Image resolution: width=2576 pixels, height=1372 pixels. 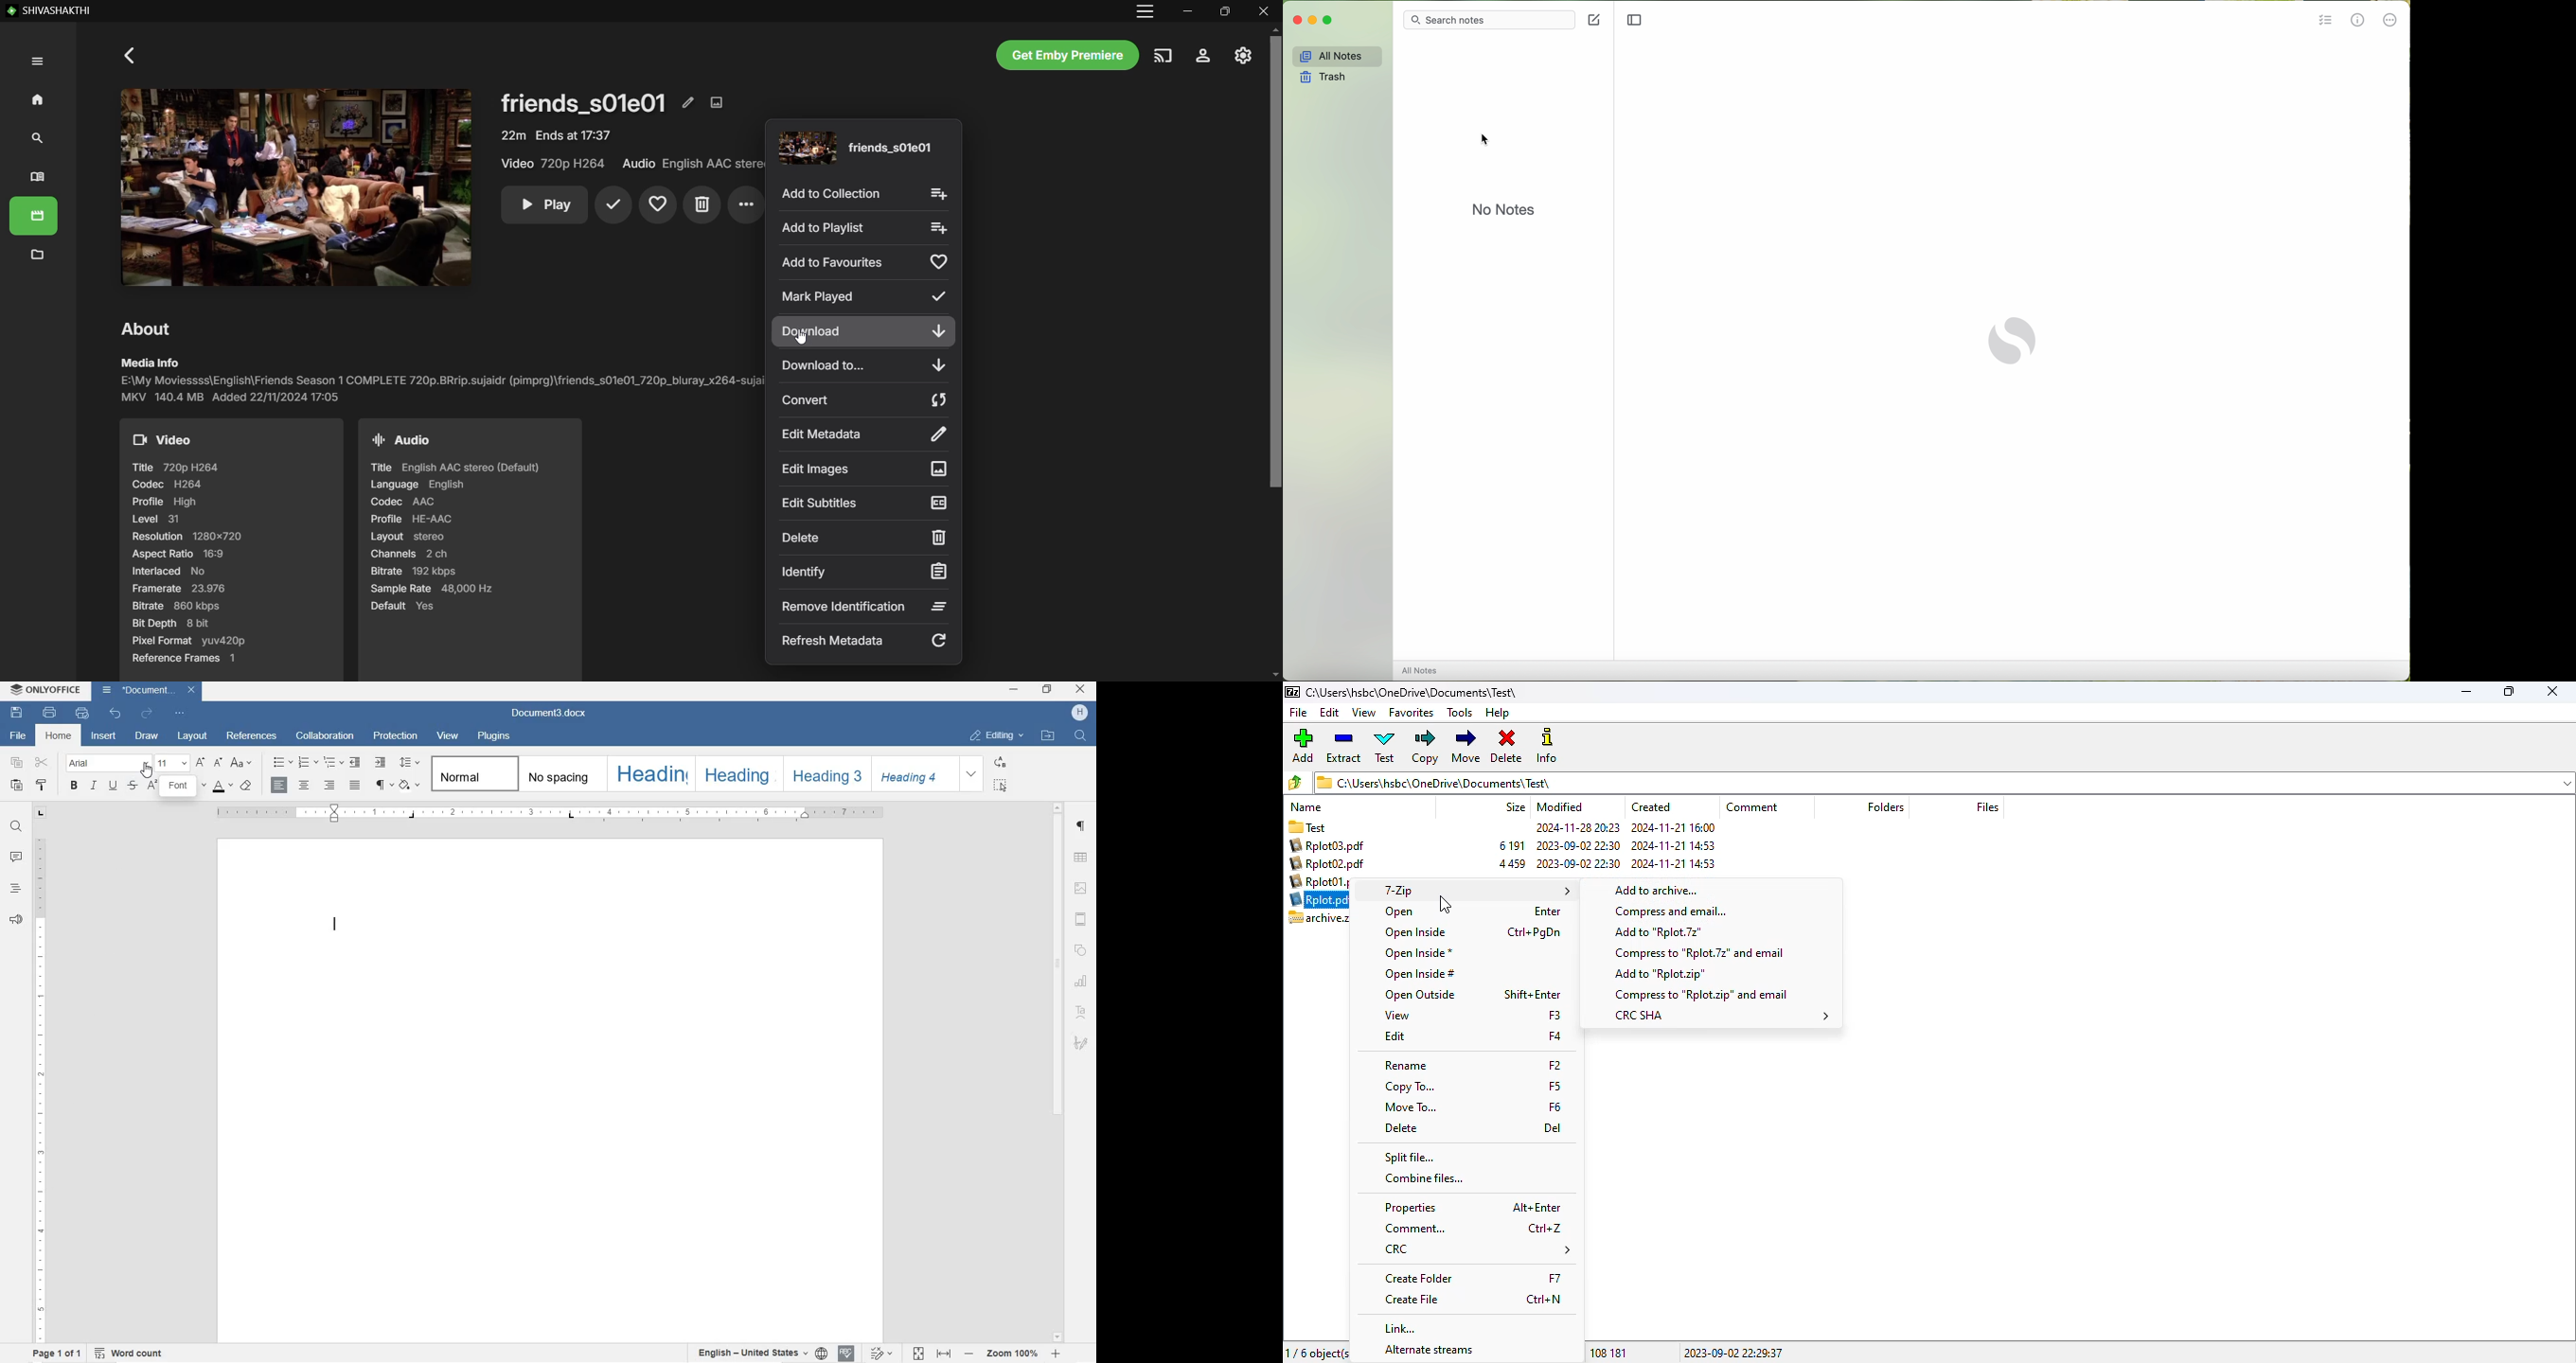 I want to click on CRC SHA, so click(x=1722, y=1016).